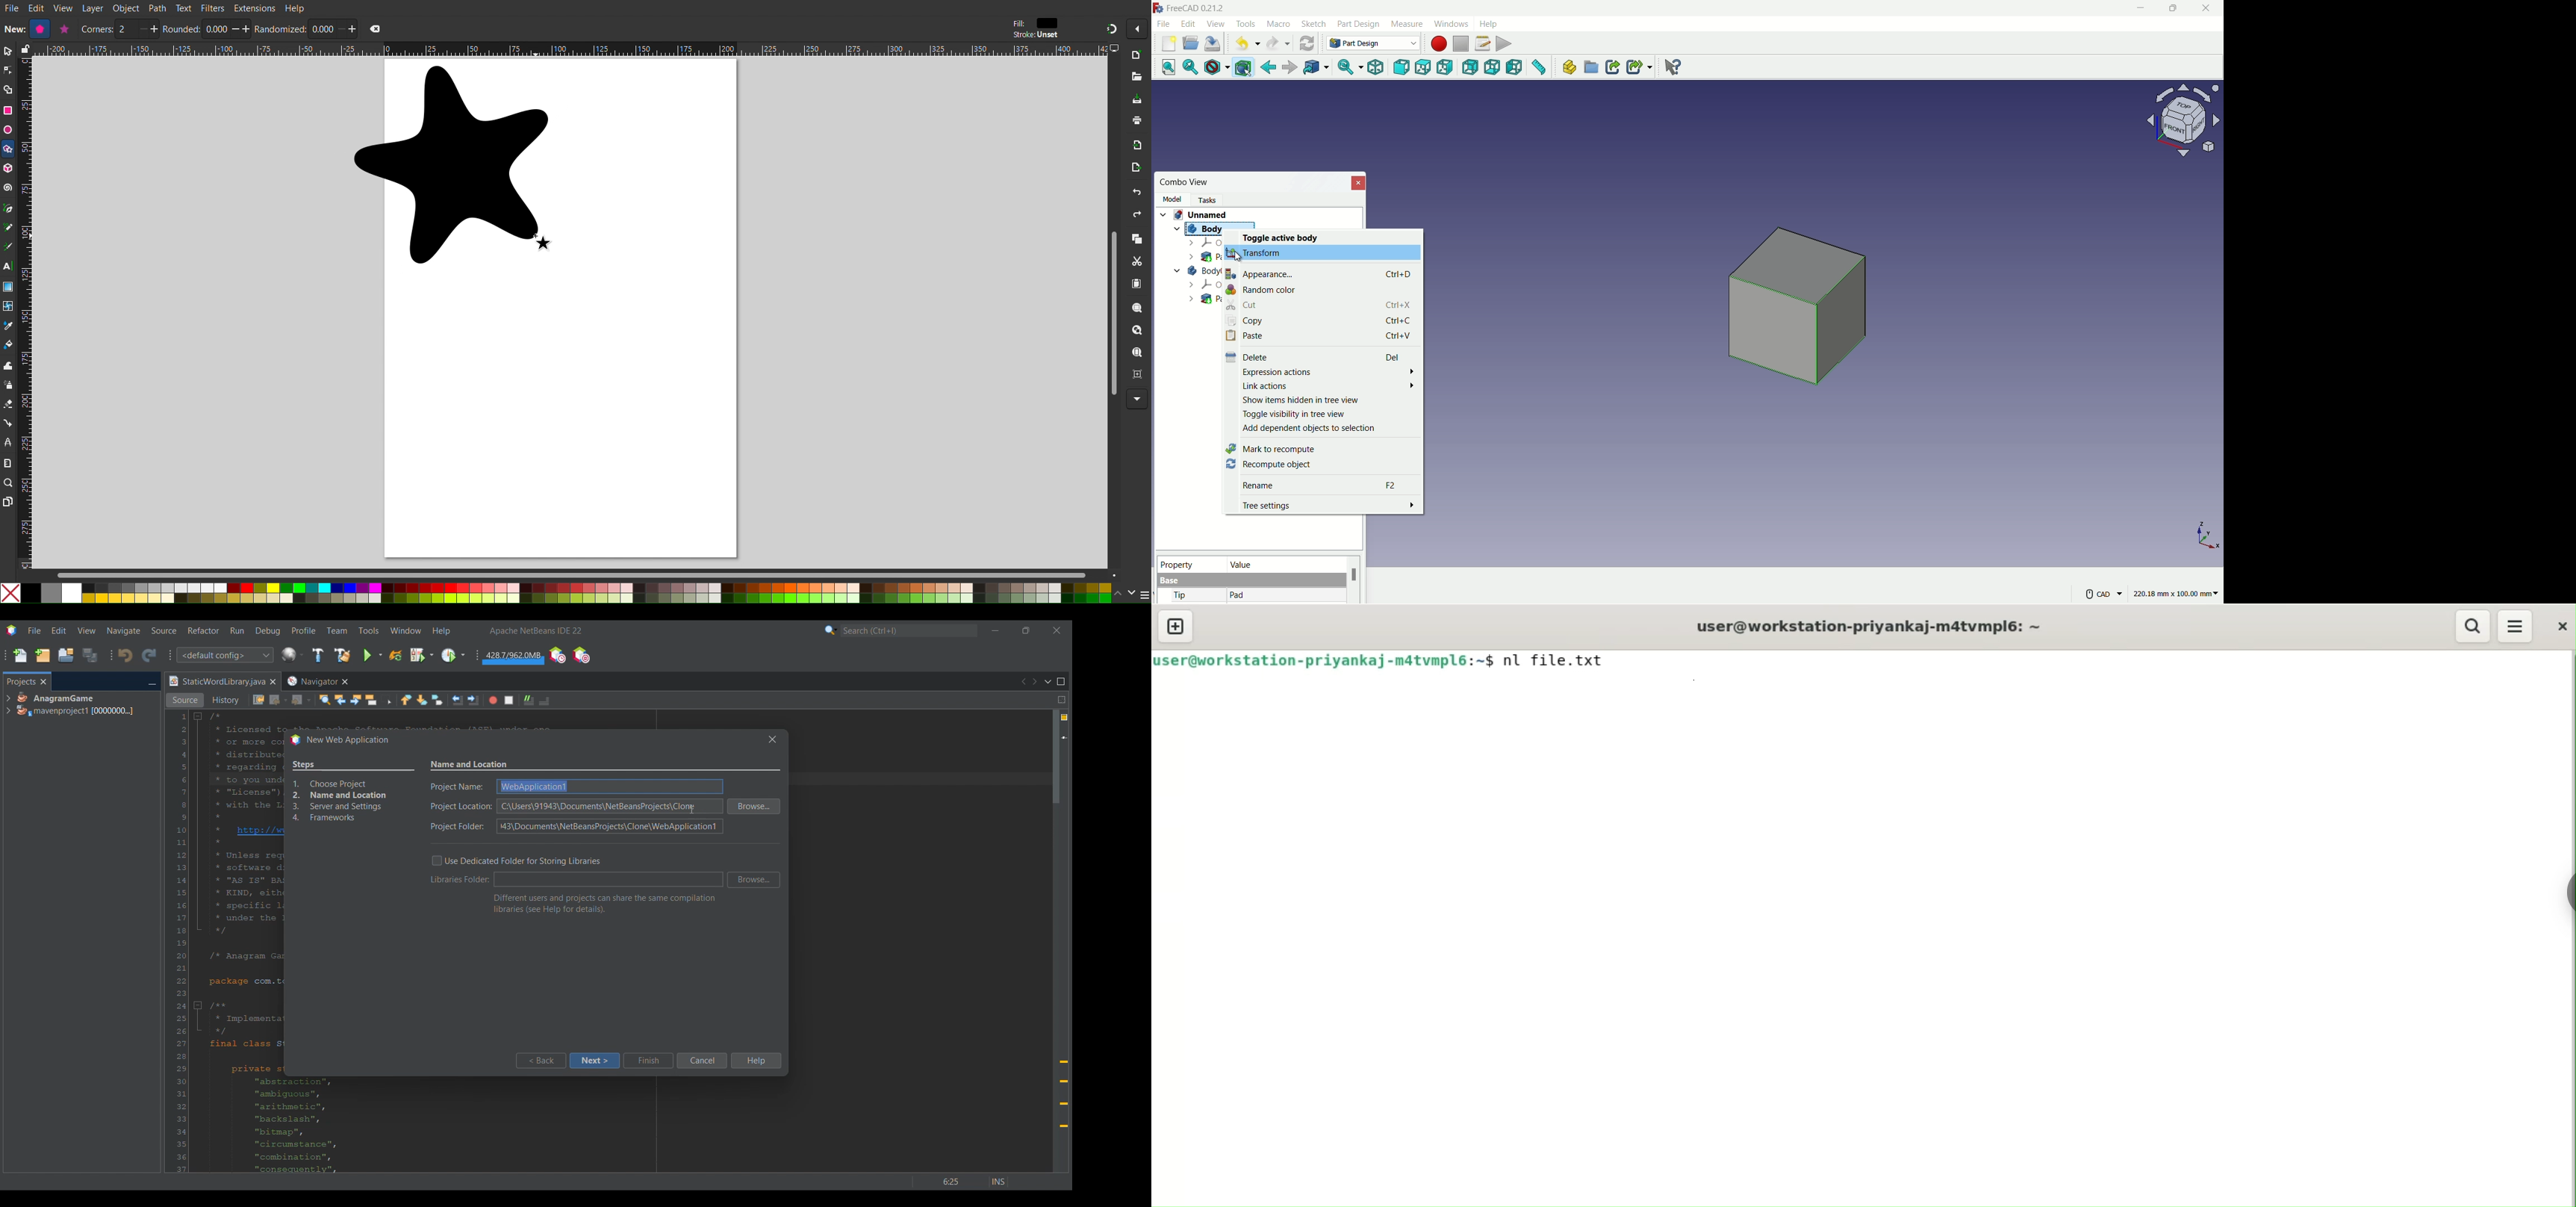  I want to click on Node Tool, so click(8, 71).